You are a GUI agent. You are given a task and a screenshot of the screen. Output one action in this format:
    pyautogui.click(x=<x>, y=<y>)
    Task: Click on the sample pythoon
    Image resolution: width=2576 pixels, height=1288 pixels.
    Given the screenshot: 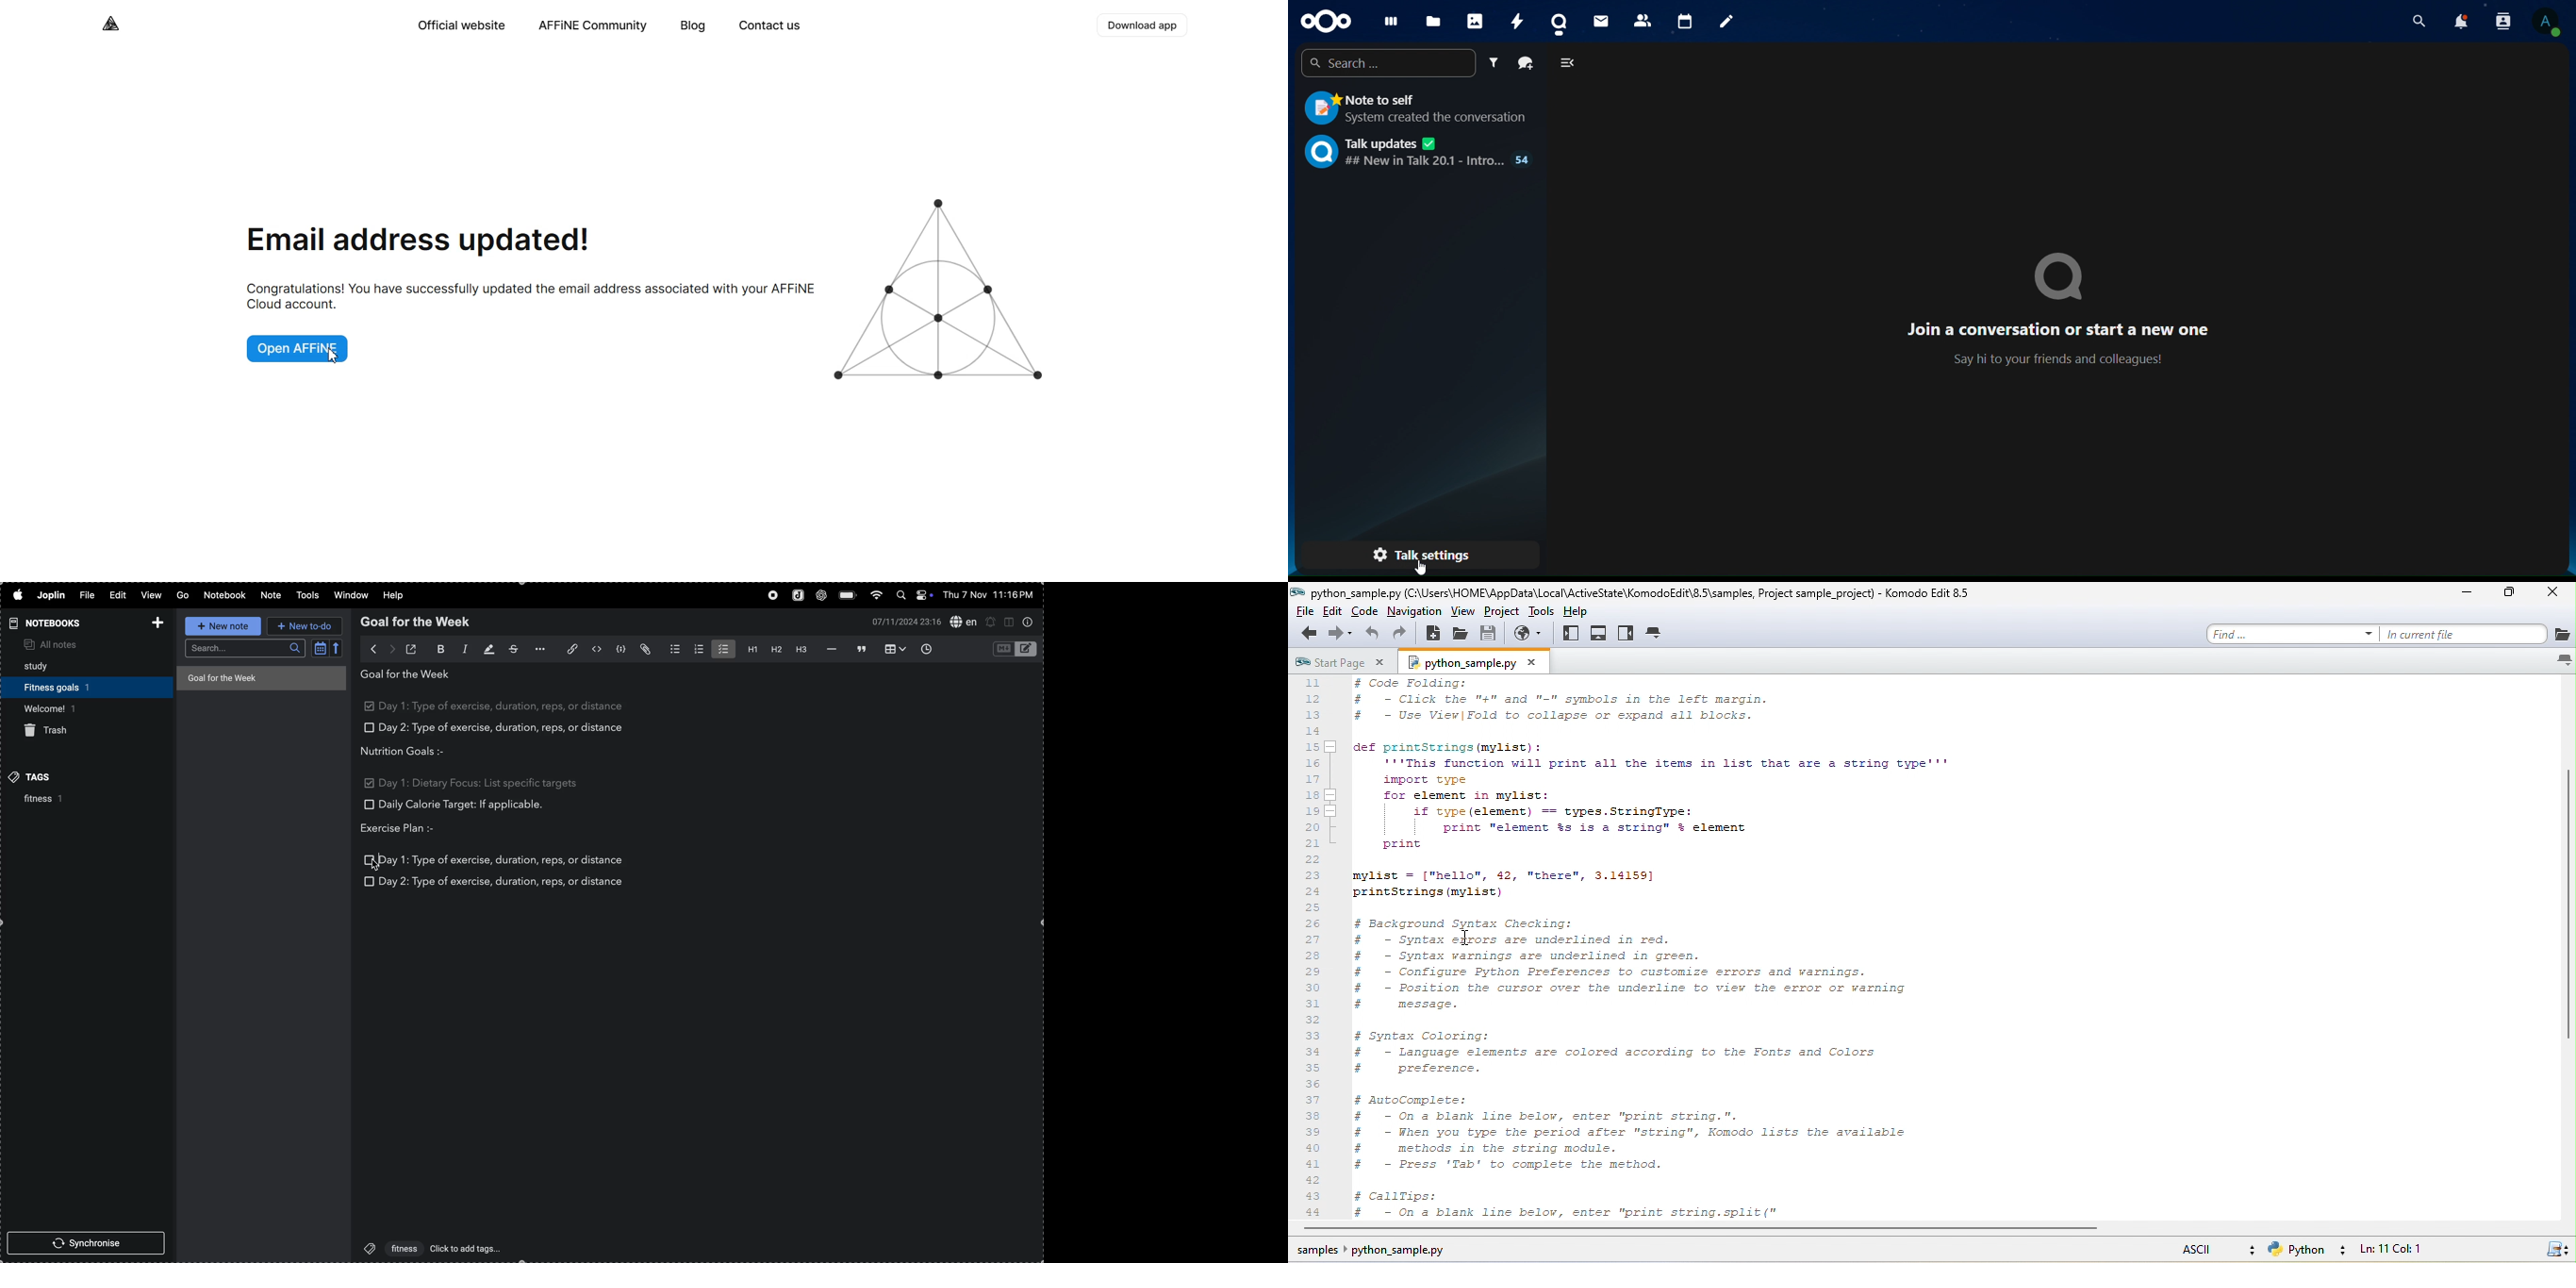 What is the action you would take?
    pyautogui.click(x=1375, y=1249)
    